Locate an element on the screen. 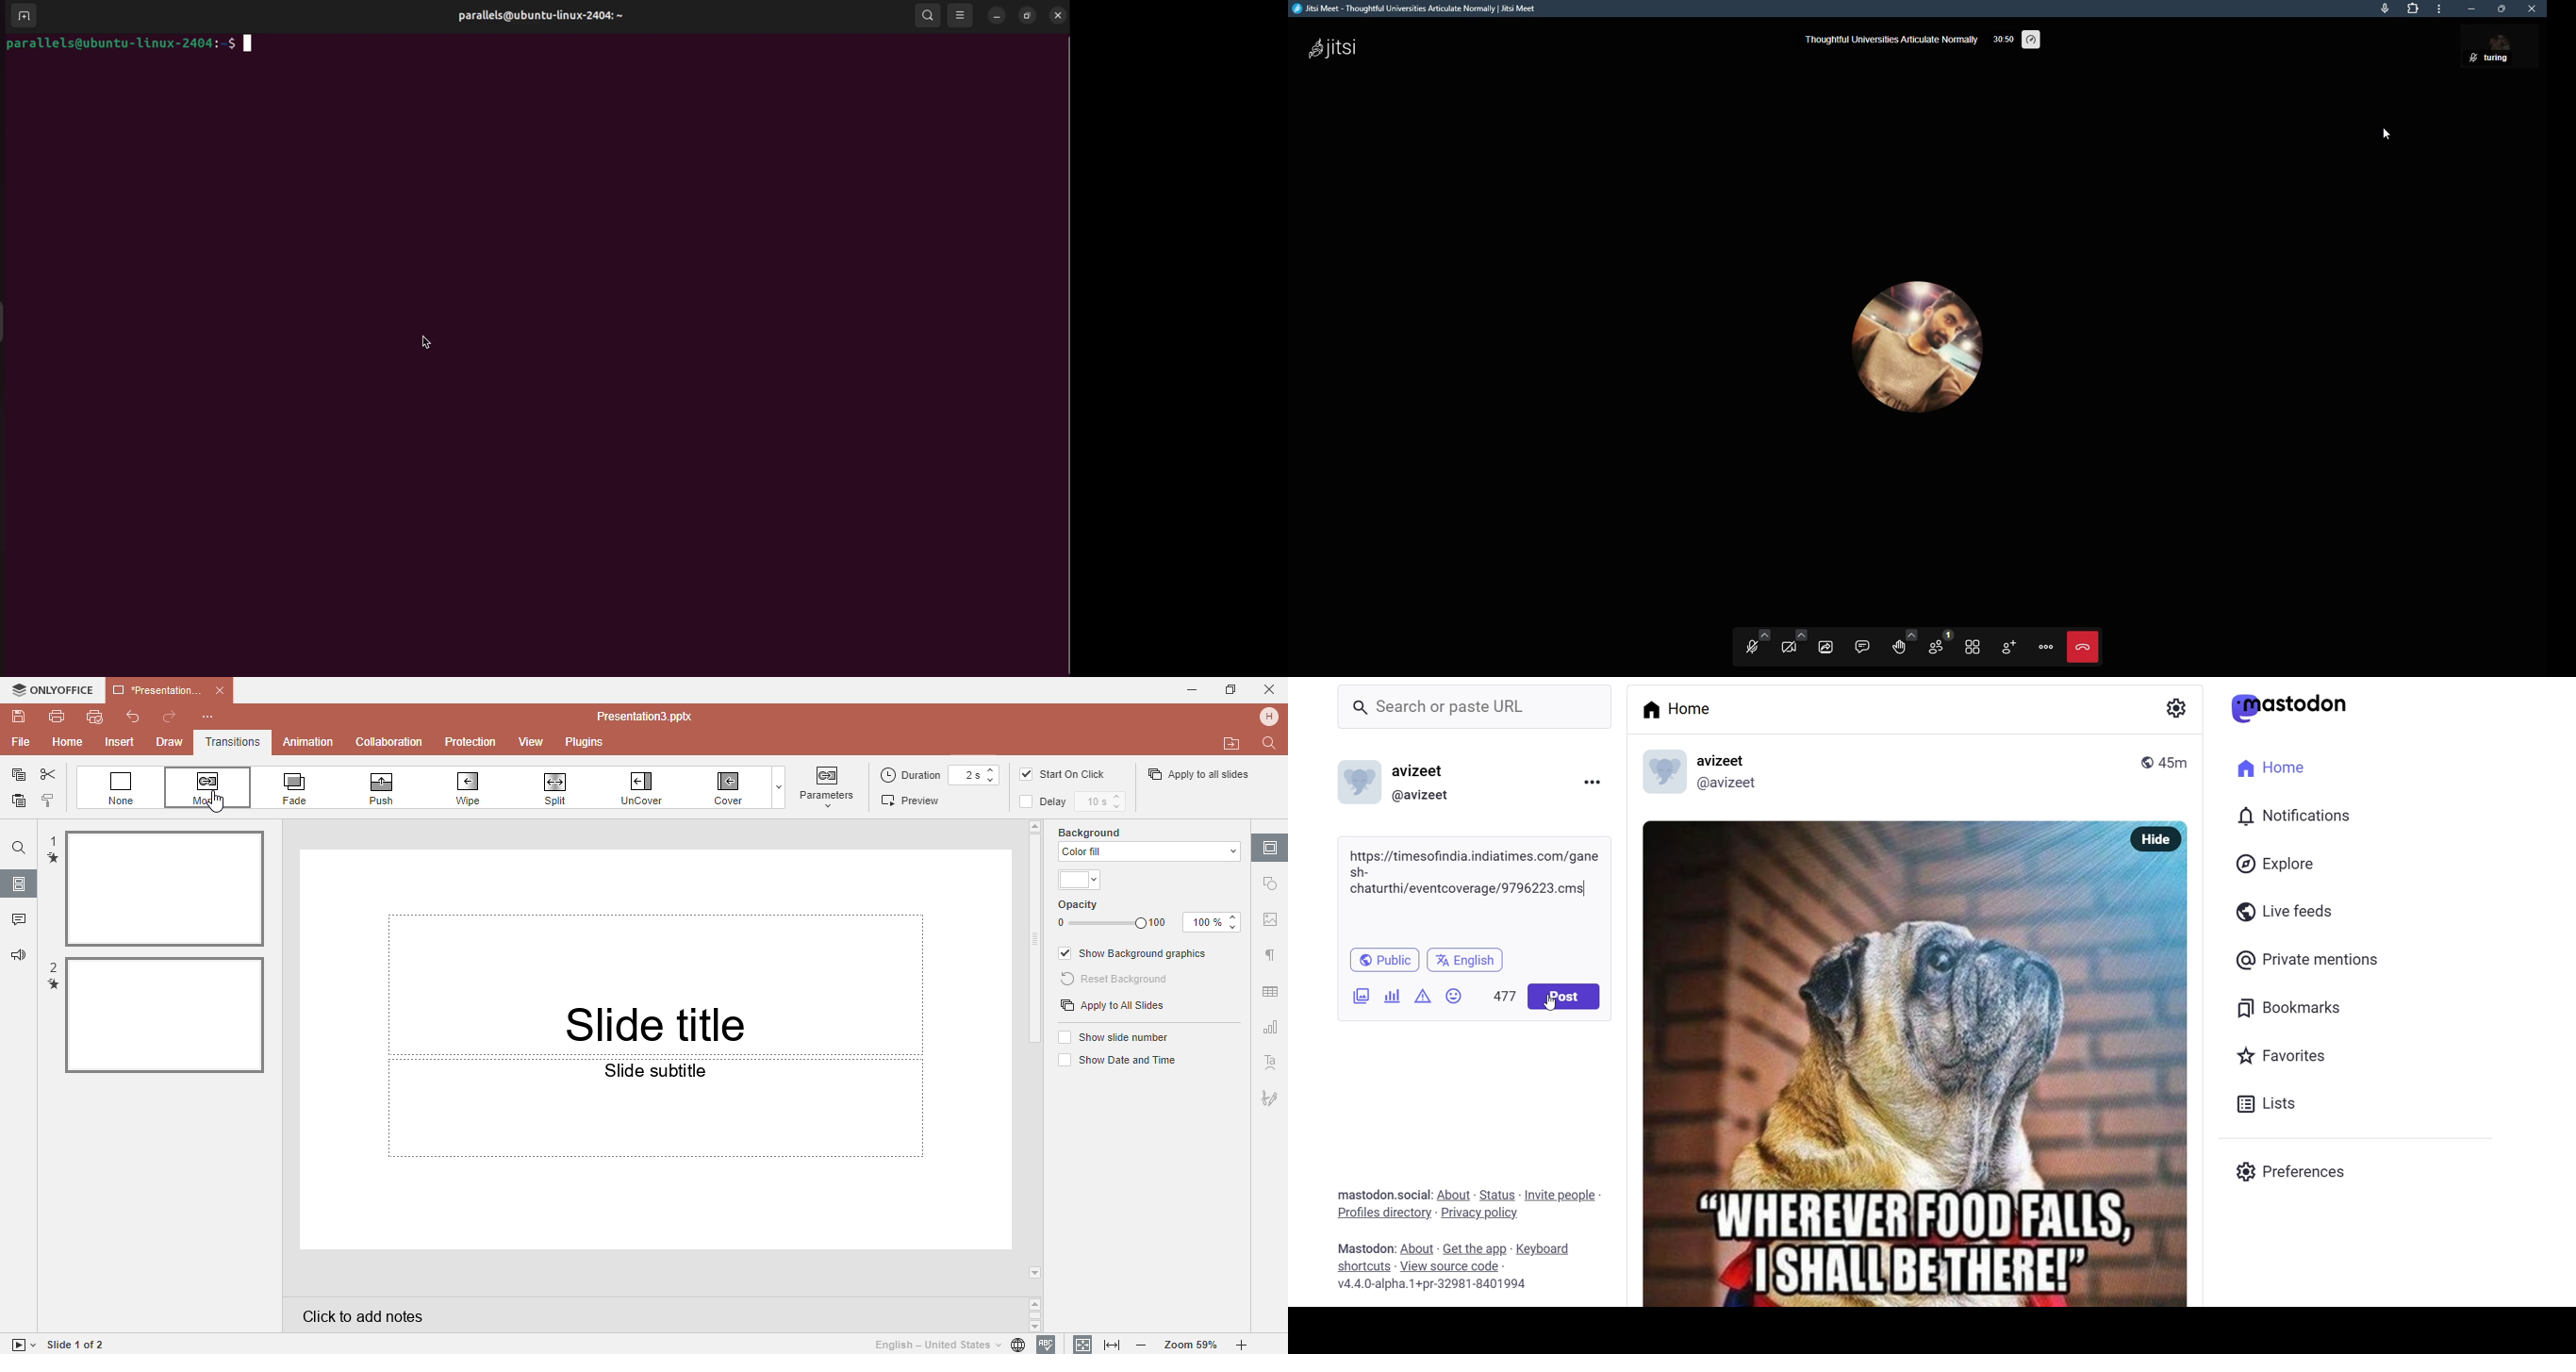 The image size is (2576, 1372). logo is located at coordinates (1661, 774).